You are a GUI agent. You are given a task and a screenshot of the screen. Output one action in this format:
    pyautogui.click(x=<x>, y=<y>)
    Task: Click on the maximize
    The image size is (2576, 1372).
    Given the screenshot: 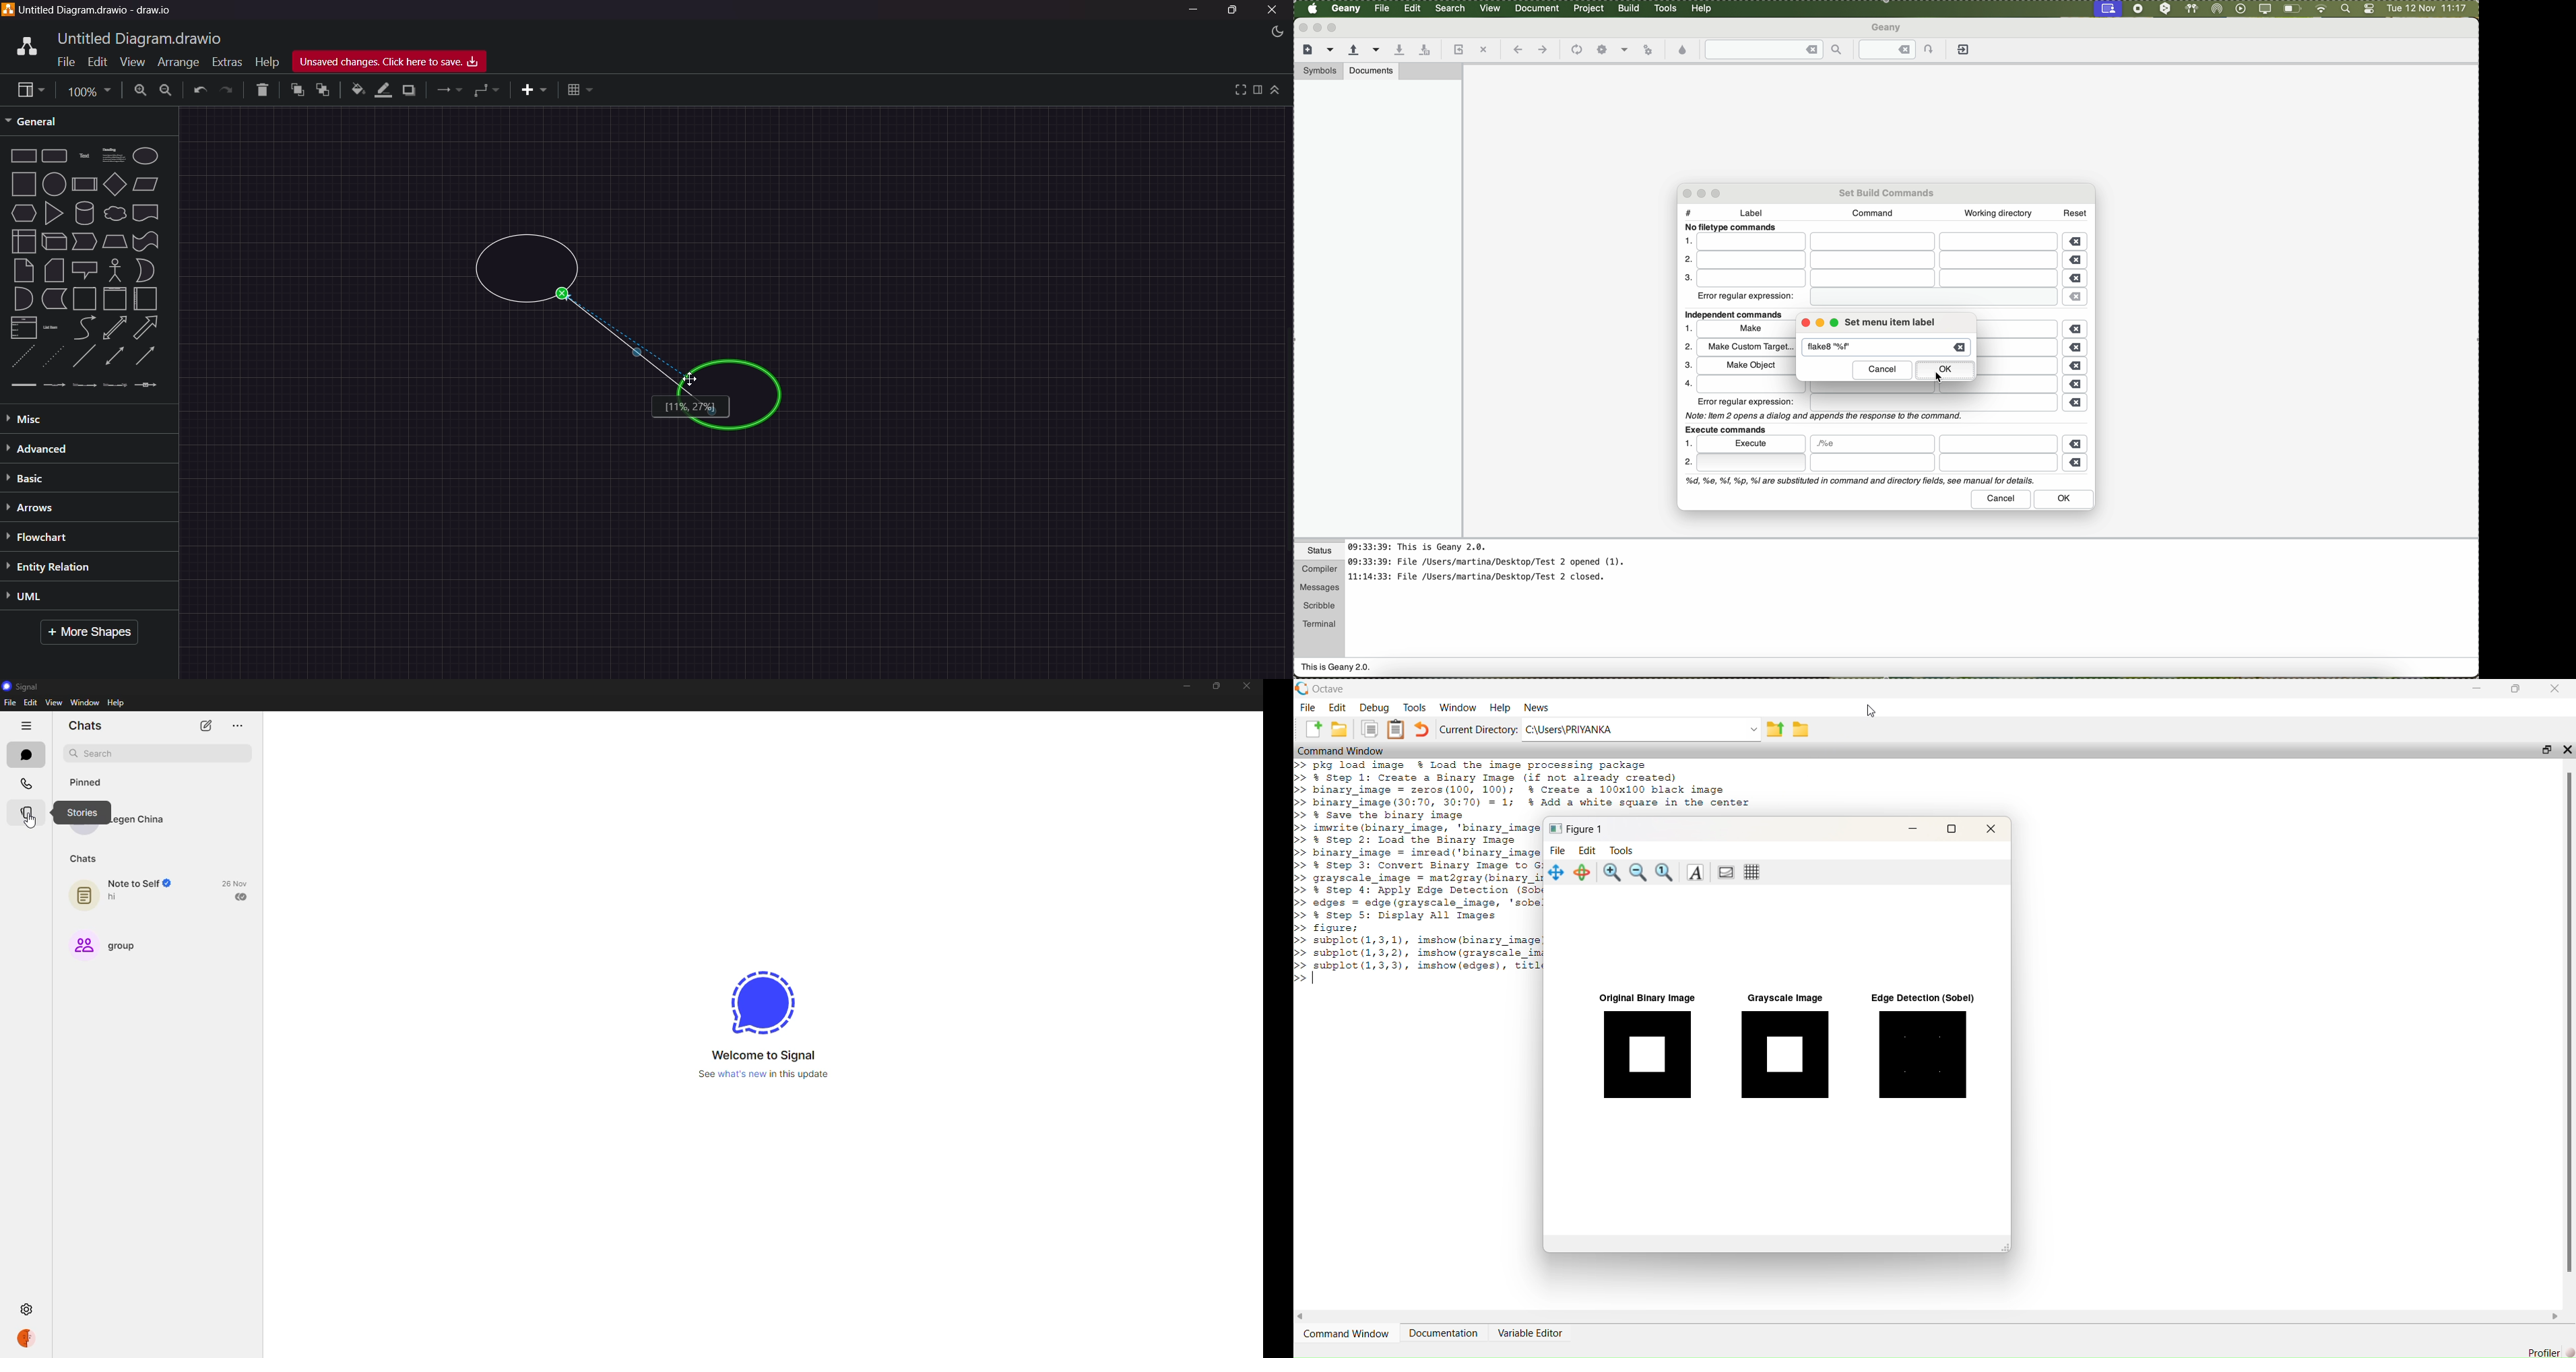 What is the action you would take?
    pyautogui.click(x=1217, y=687)
    